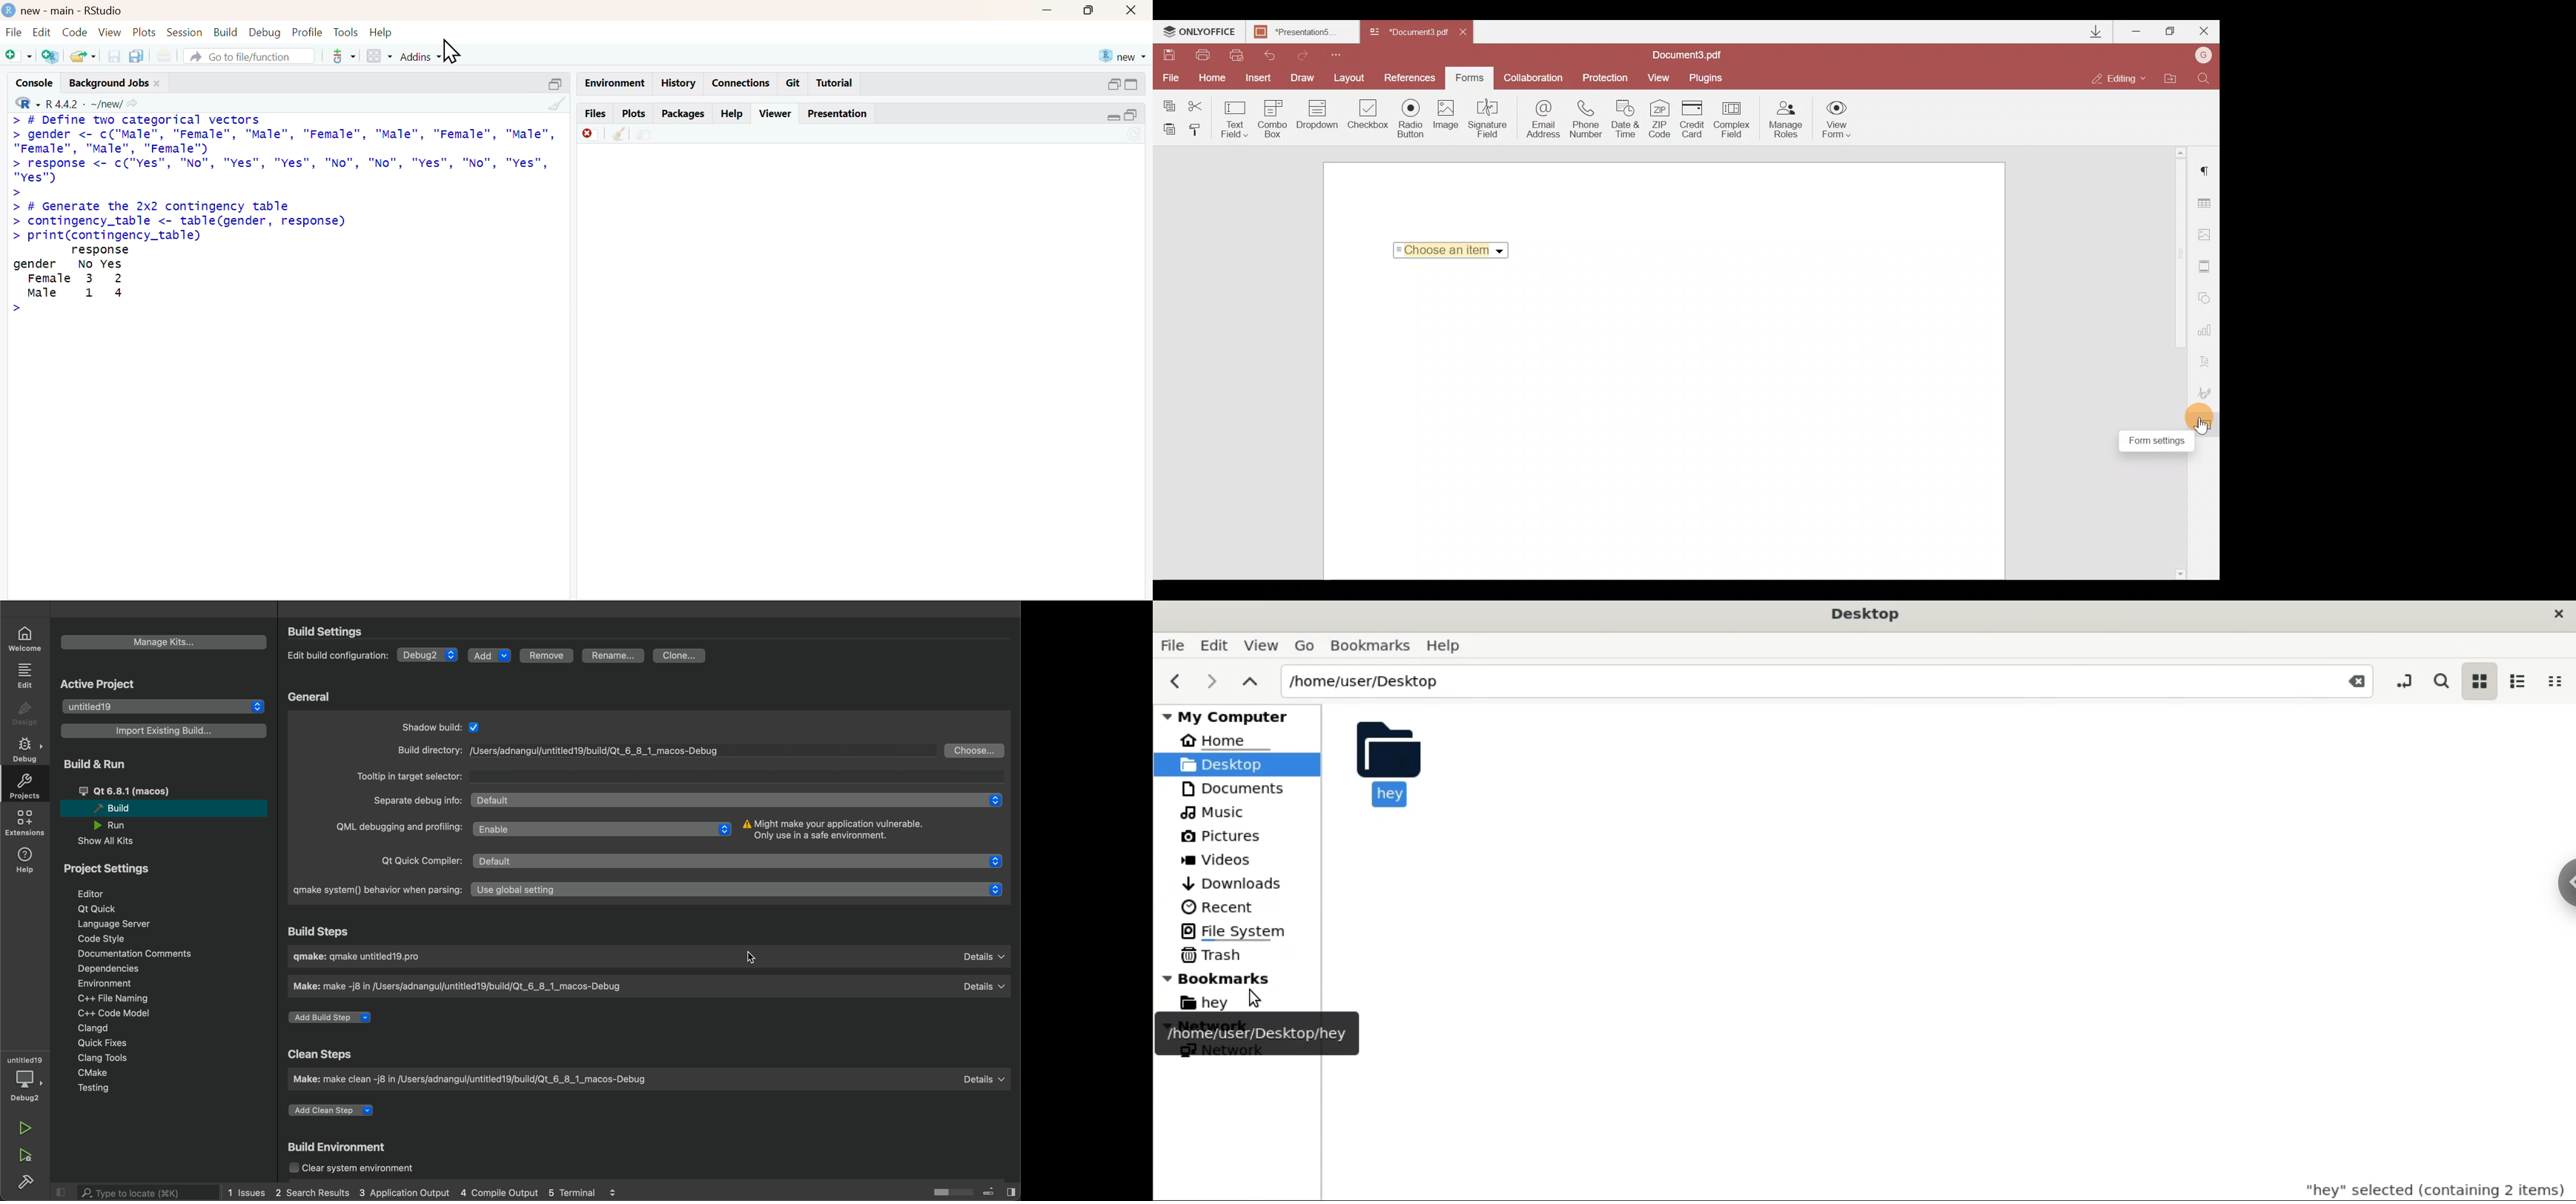 The height and width of the screenshot is (1204, 2576). I want to click on new debugger, so click(603, 752).